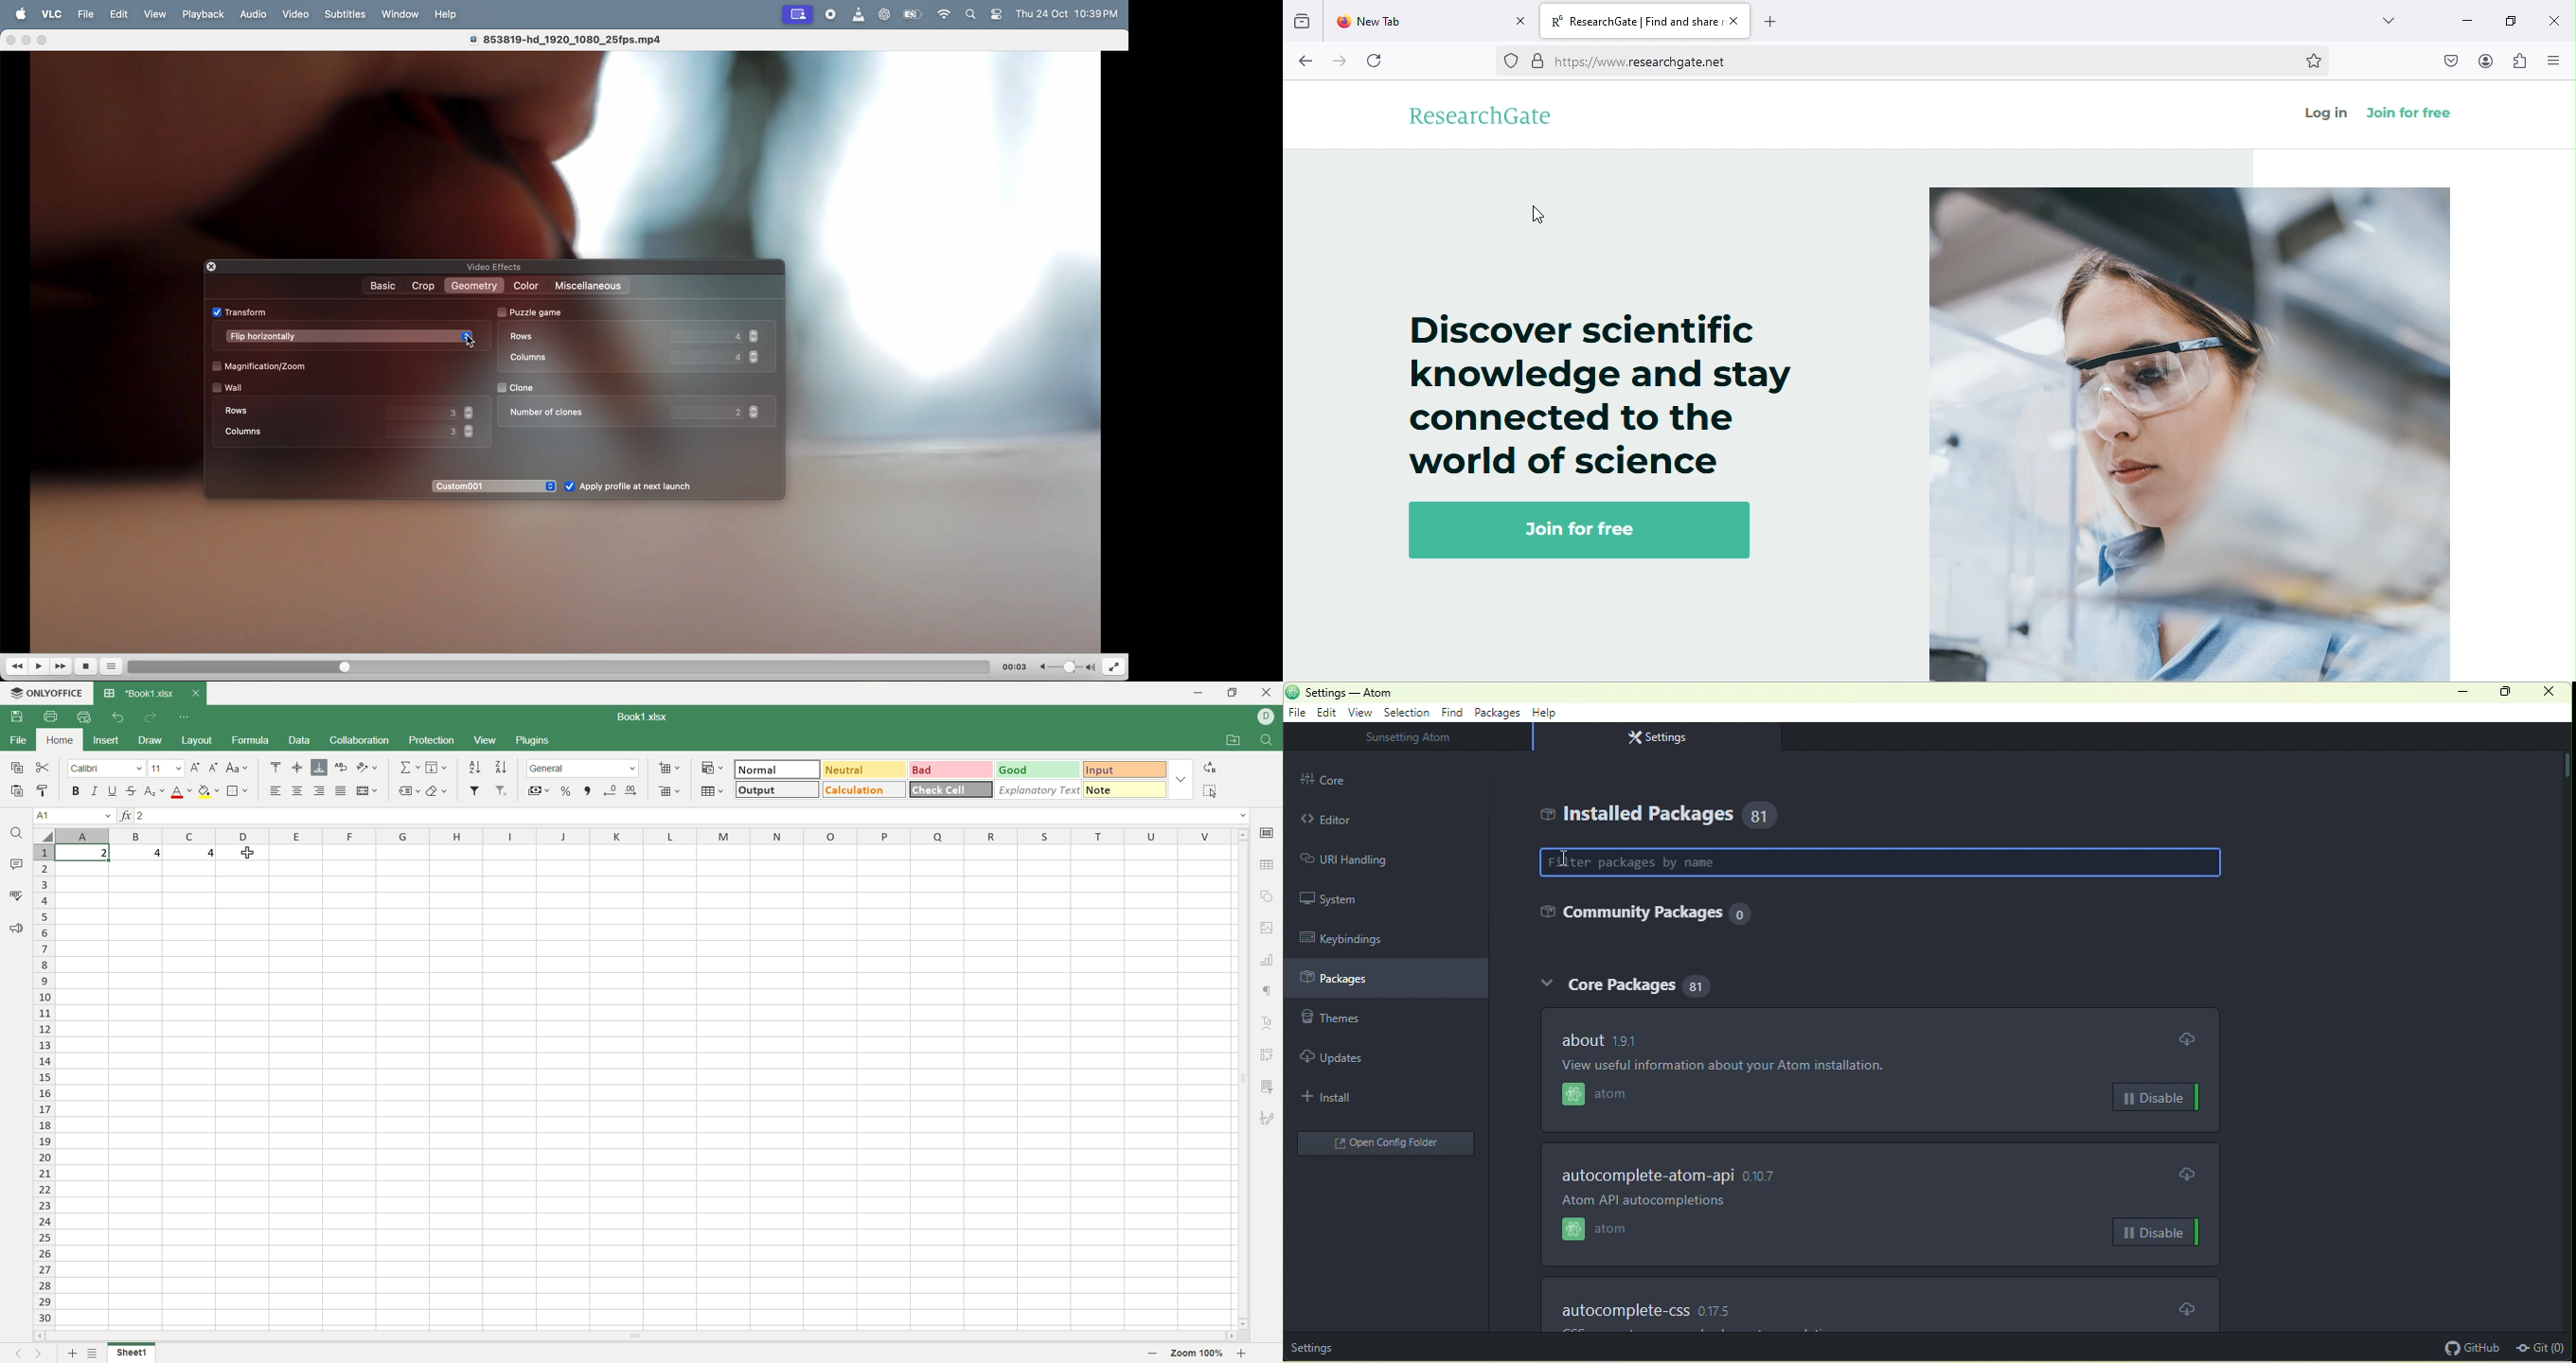  What do you see at coordinates (501, 766) in the screenshot?
I see `sort descending` at bounding box center [501, 766].